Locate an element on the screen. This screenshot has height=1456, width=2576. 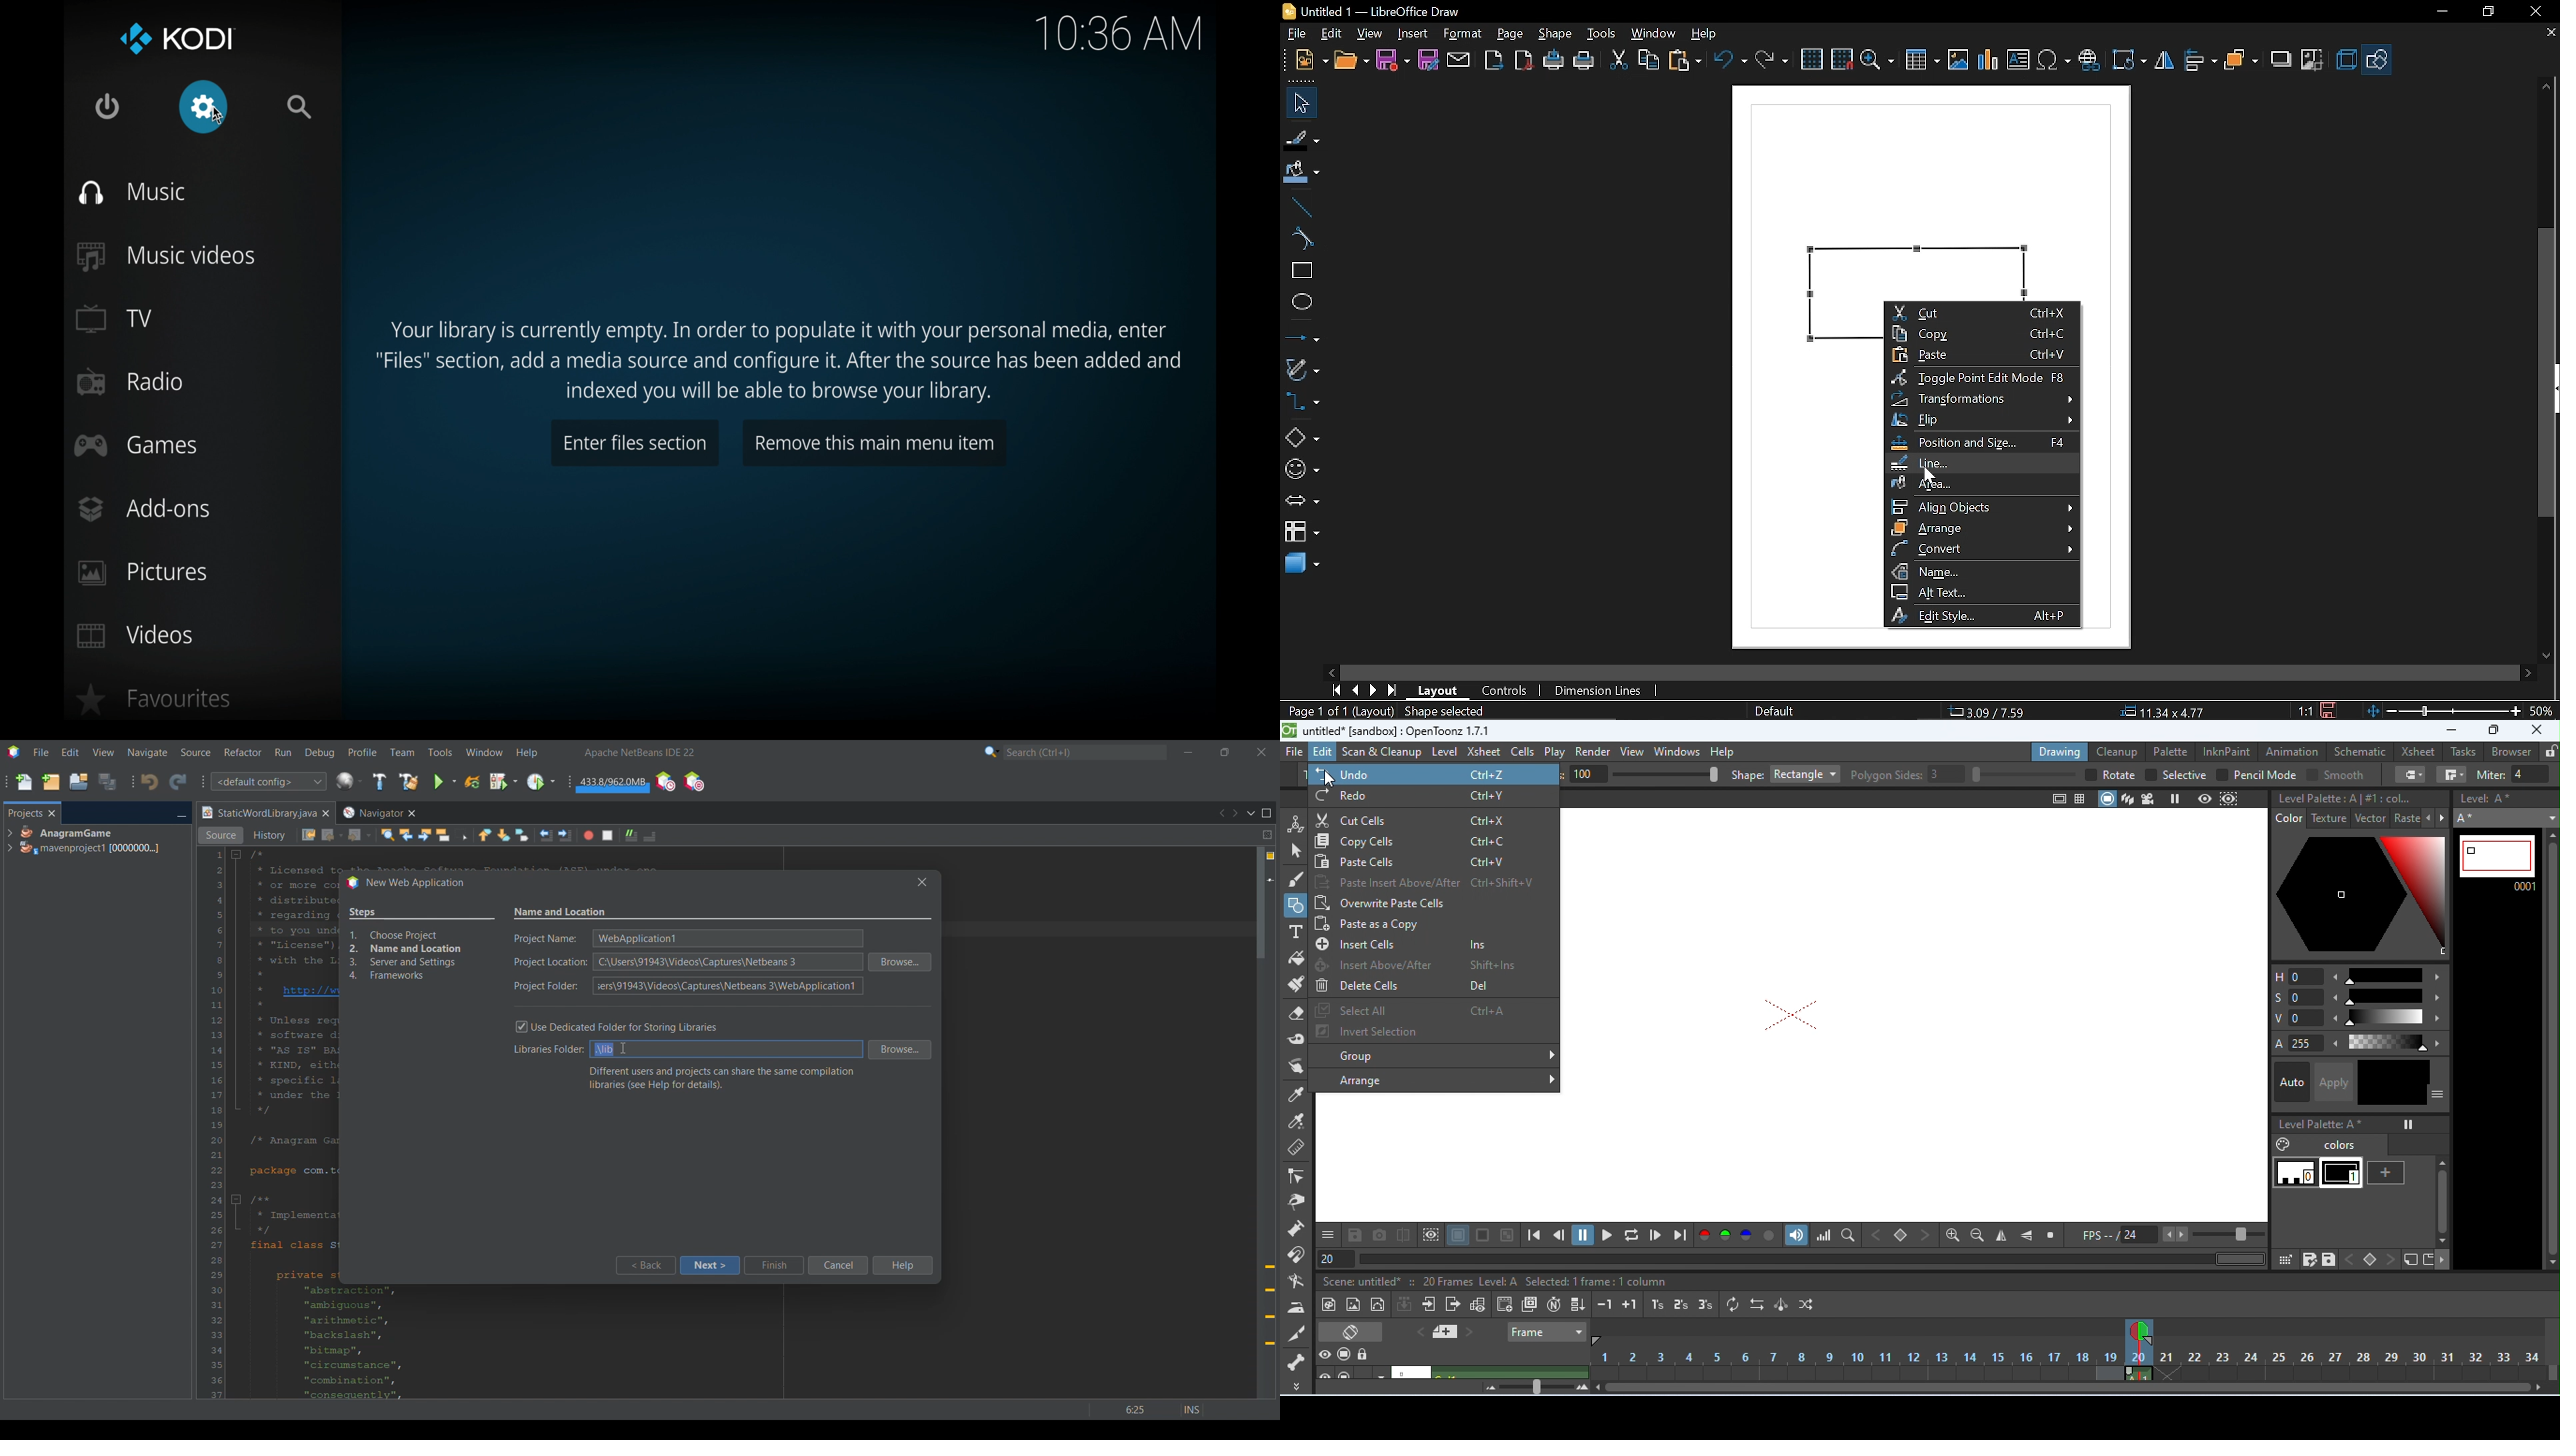
Profile menu is located at coordinates (363, 752).